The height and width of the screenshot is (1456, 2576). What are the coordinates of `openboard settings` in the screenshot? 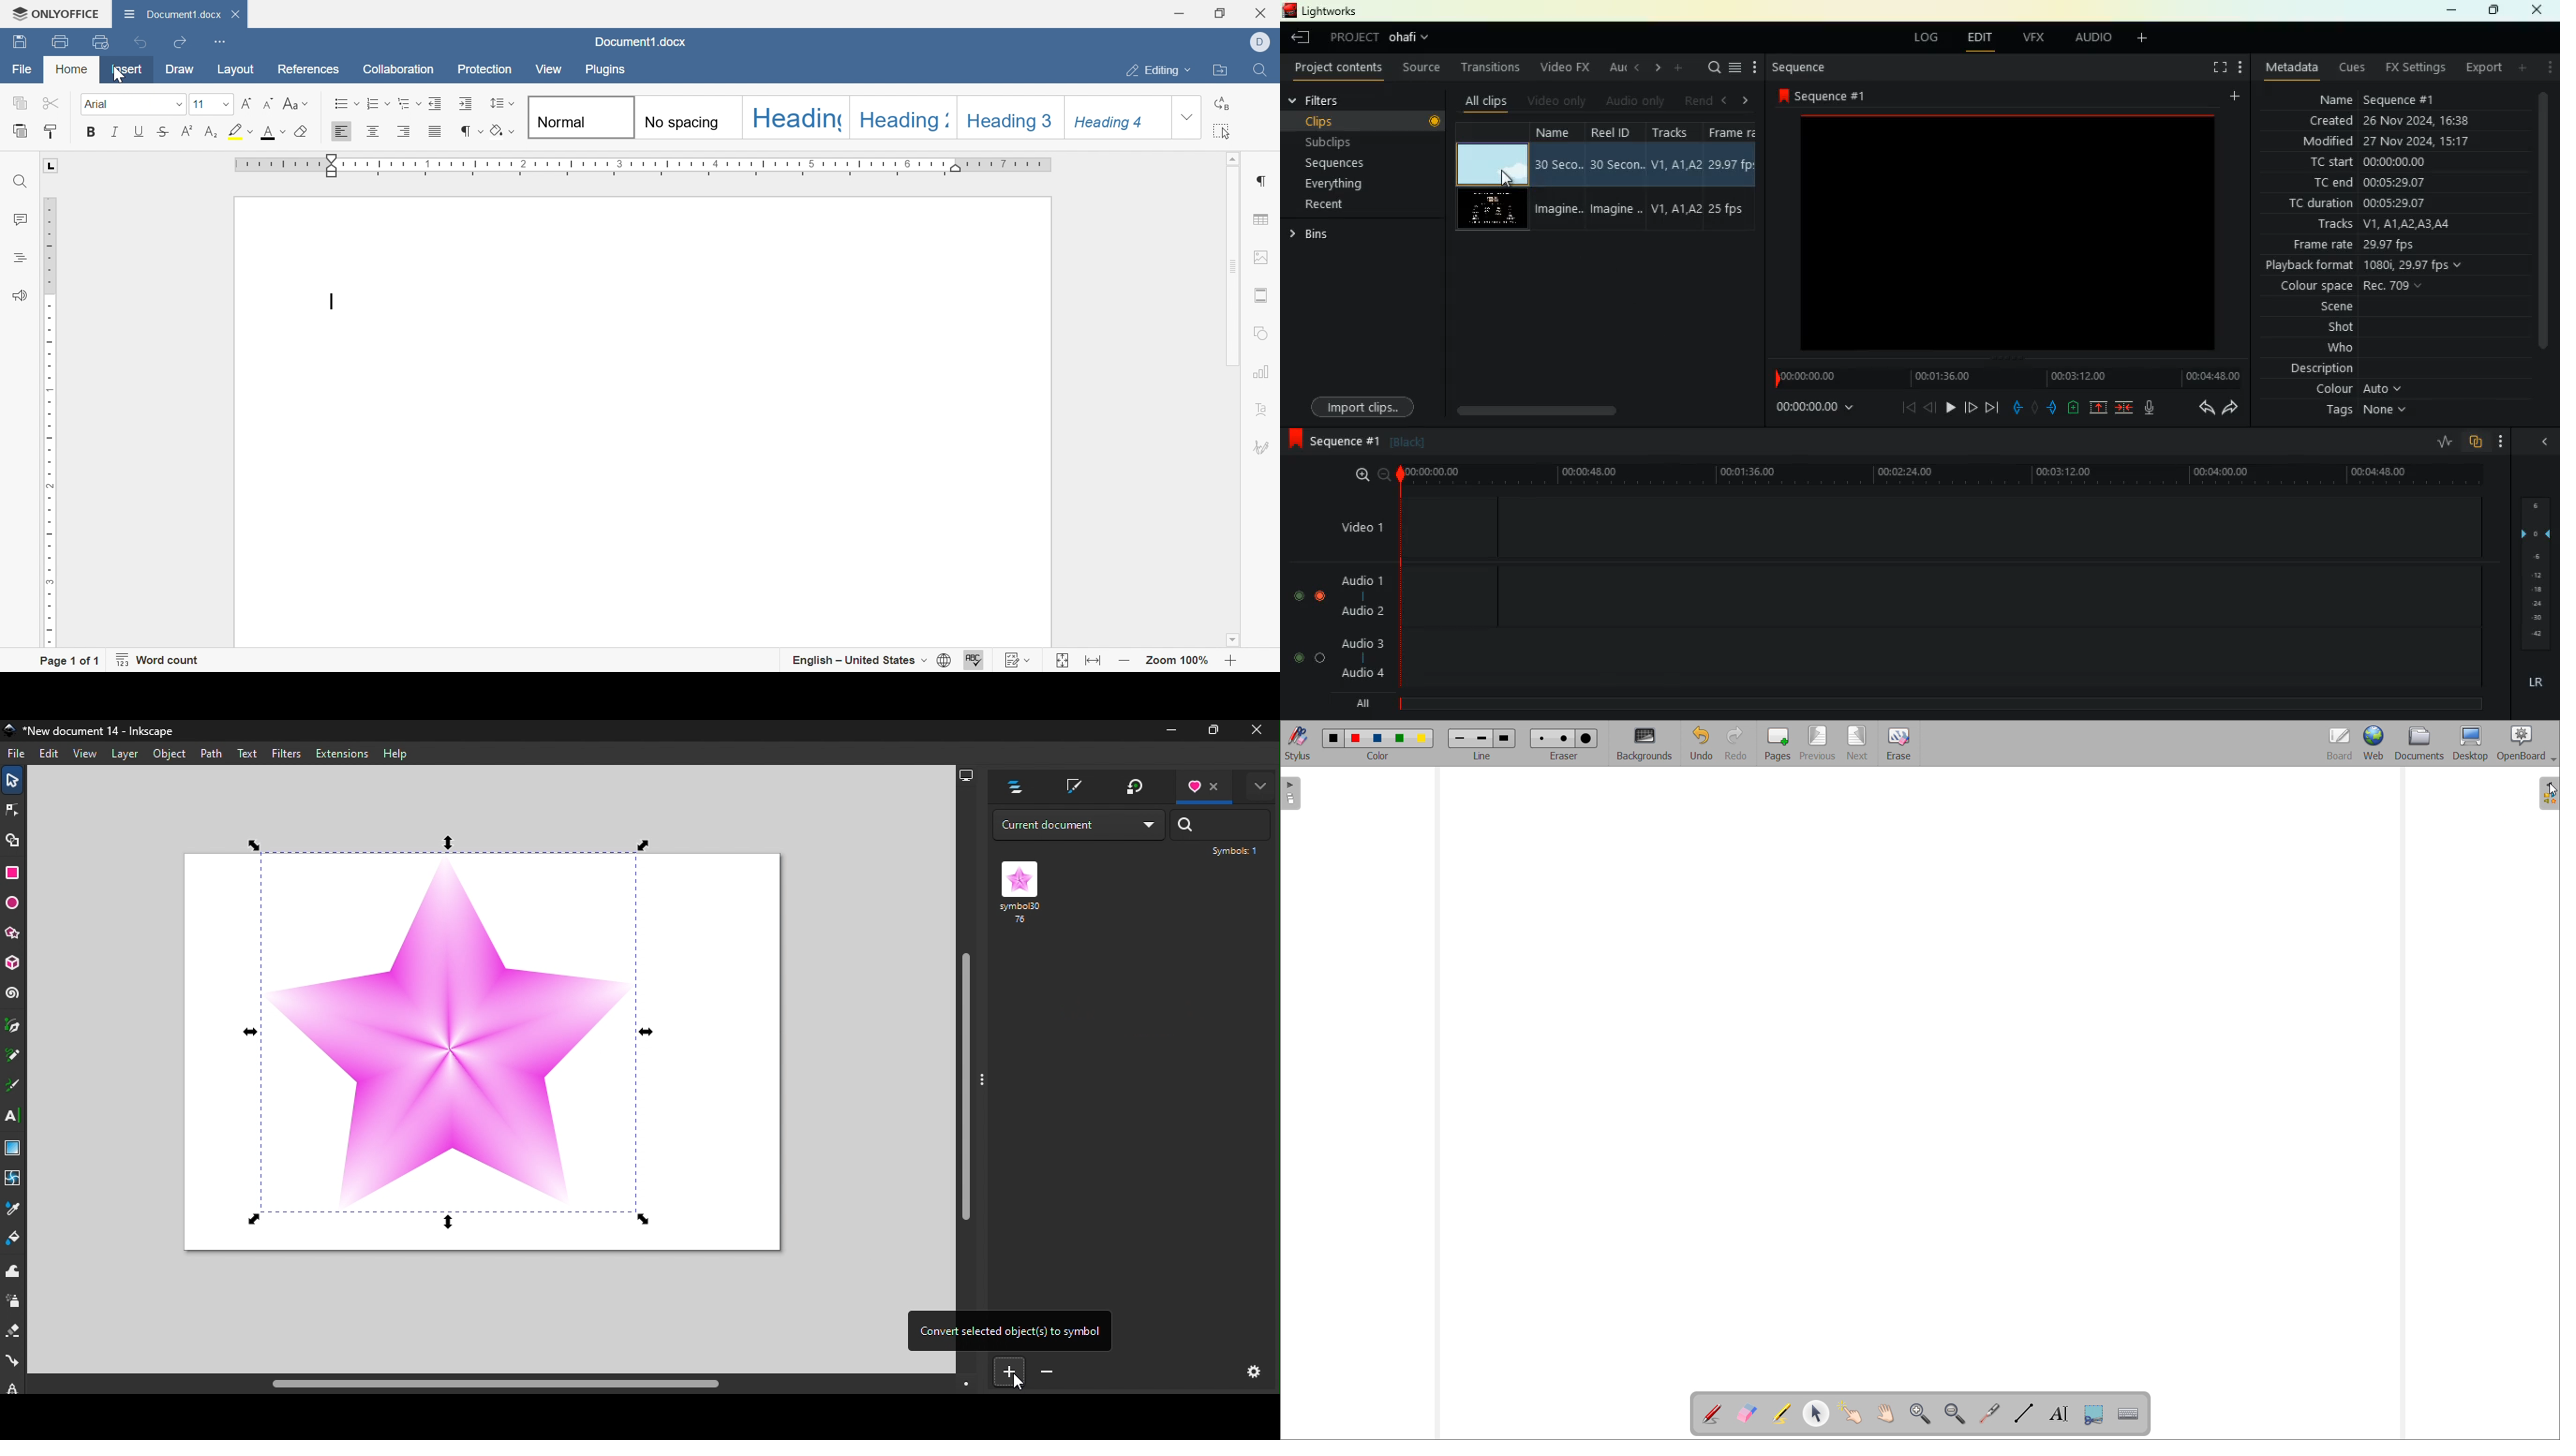 It's located at (2526, 743).